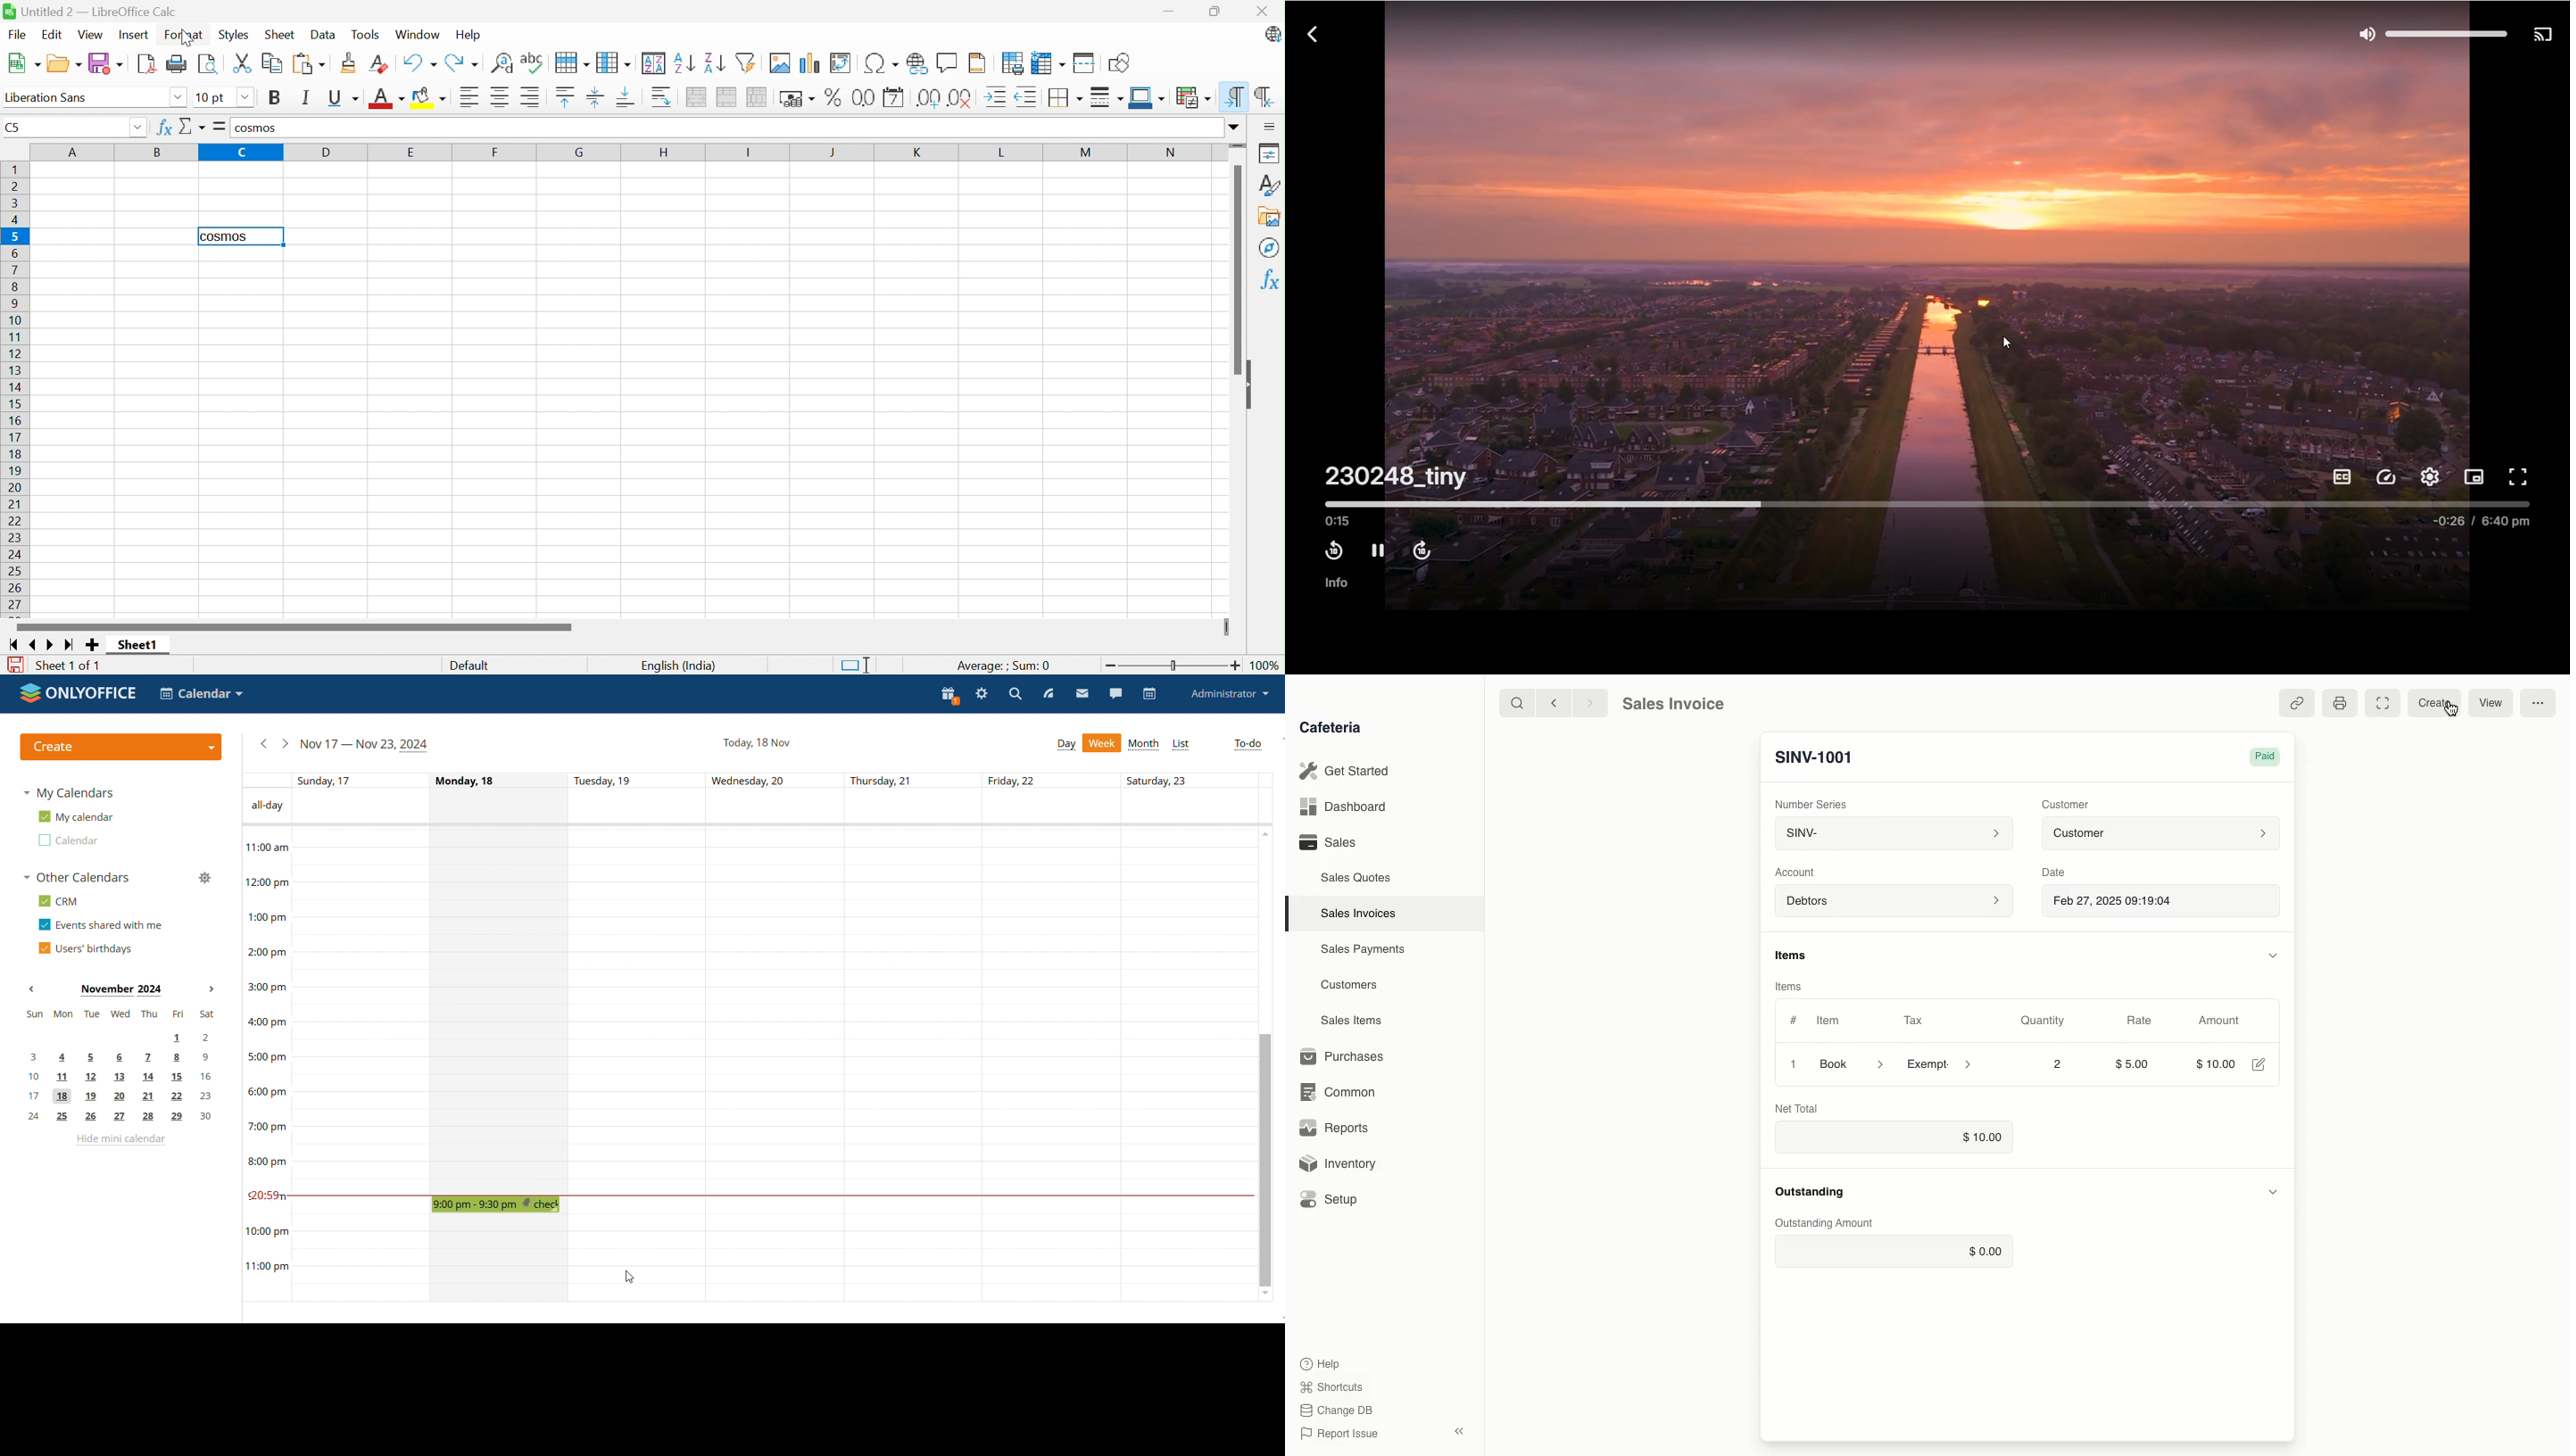 This screenshot has width=2576, height=1456. I want to click on create, so click(2432, 704).